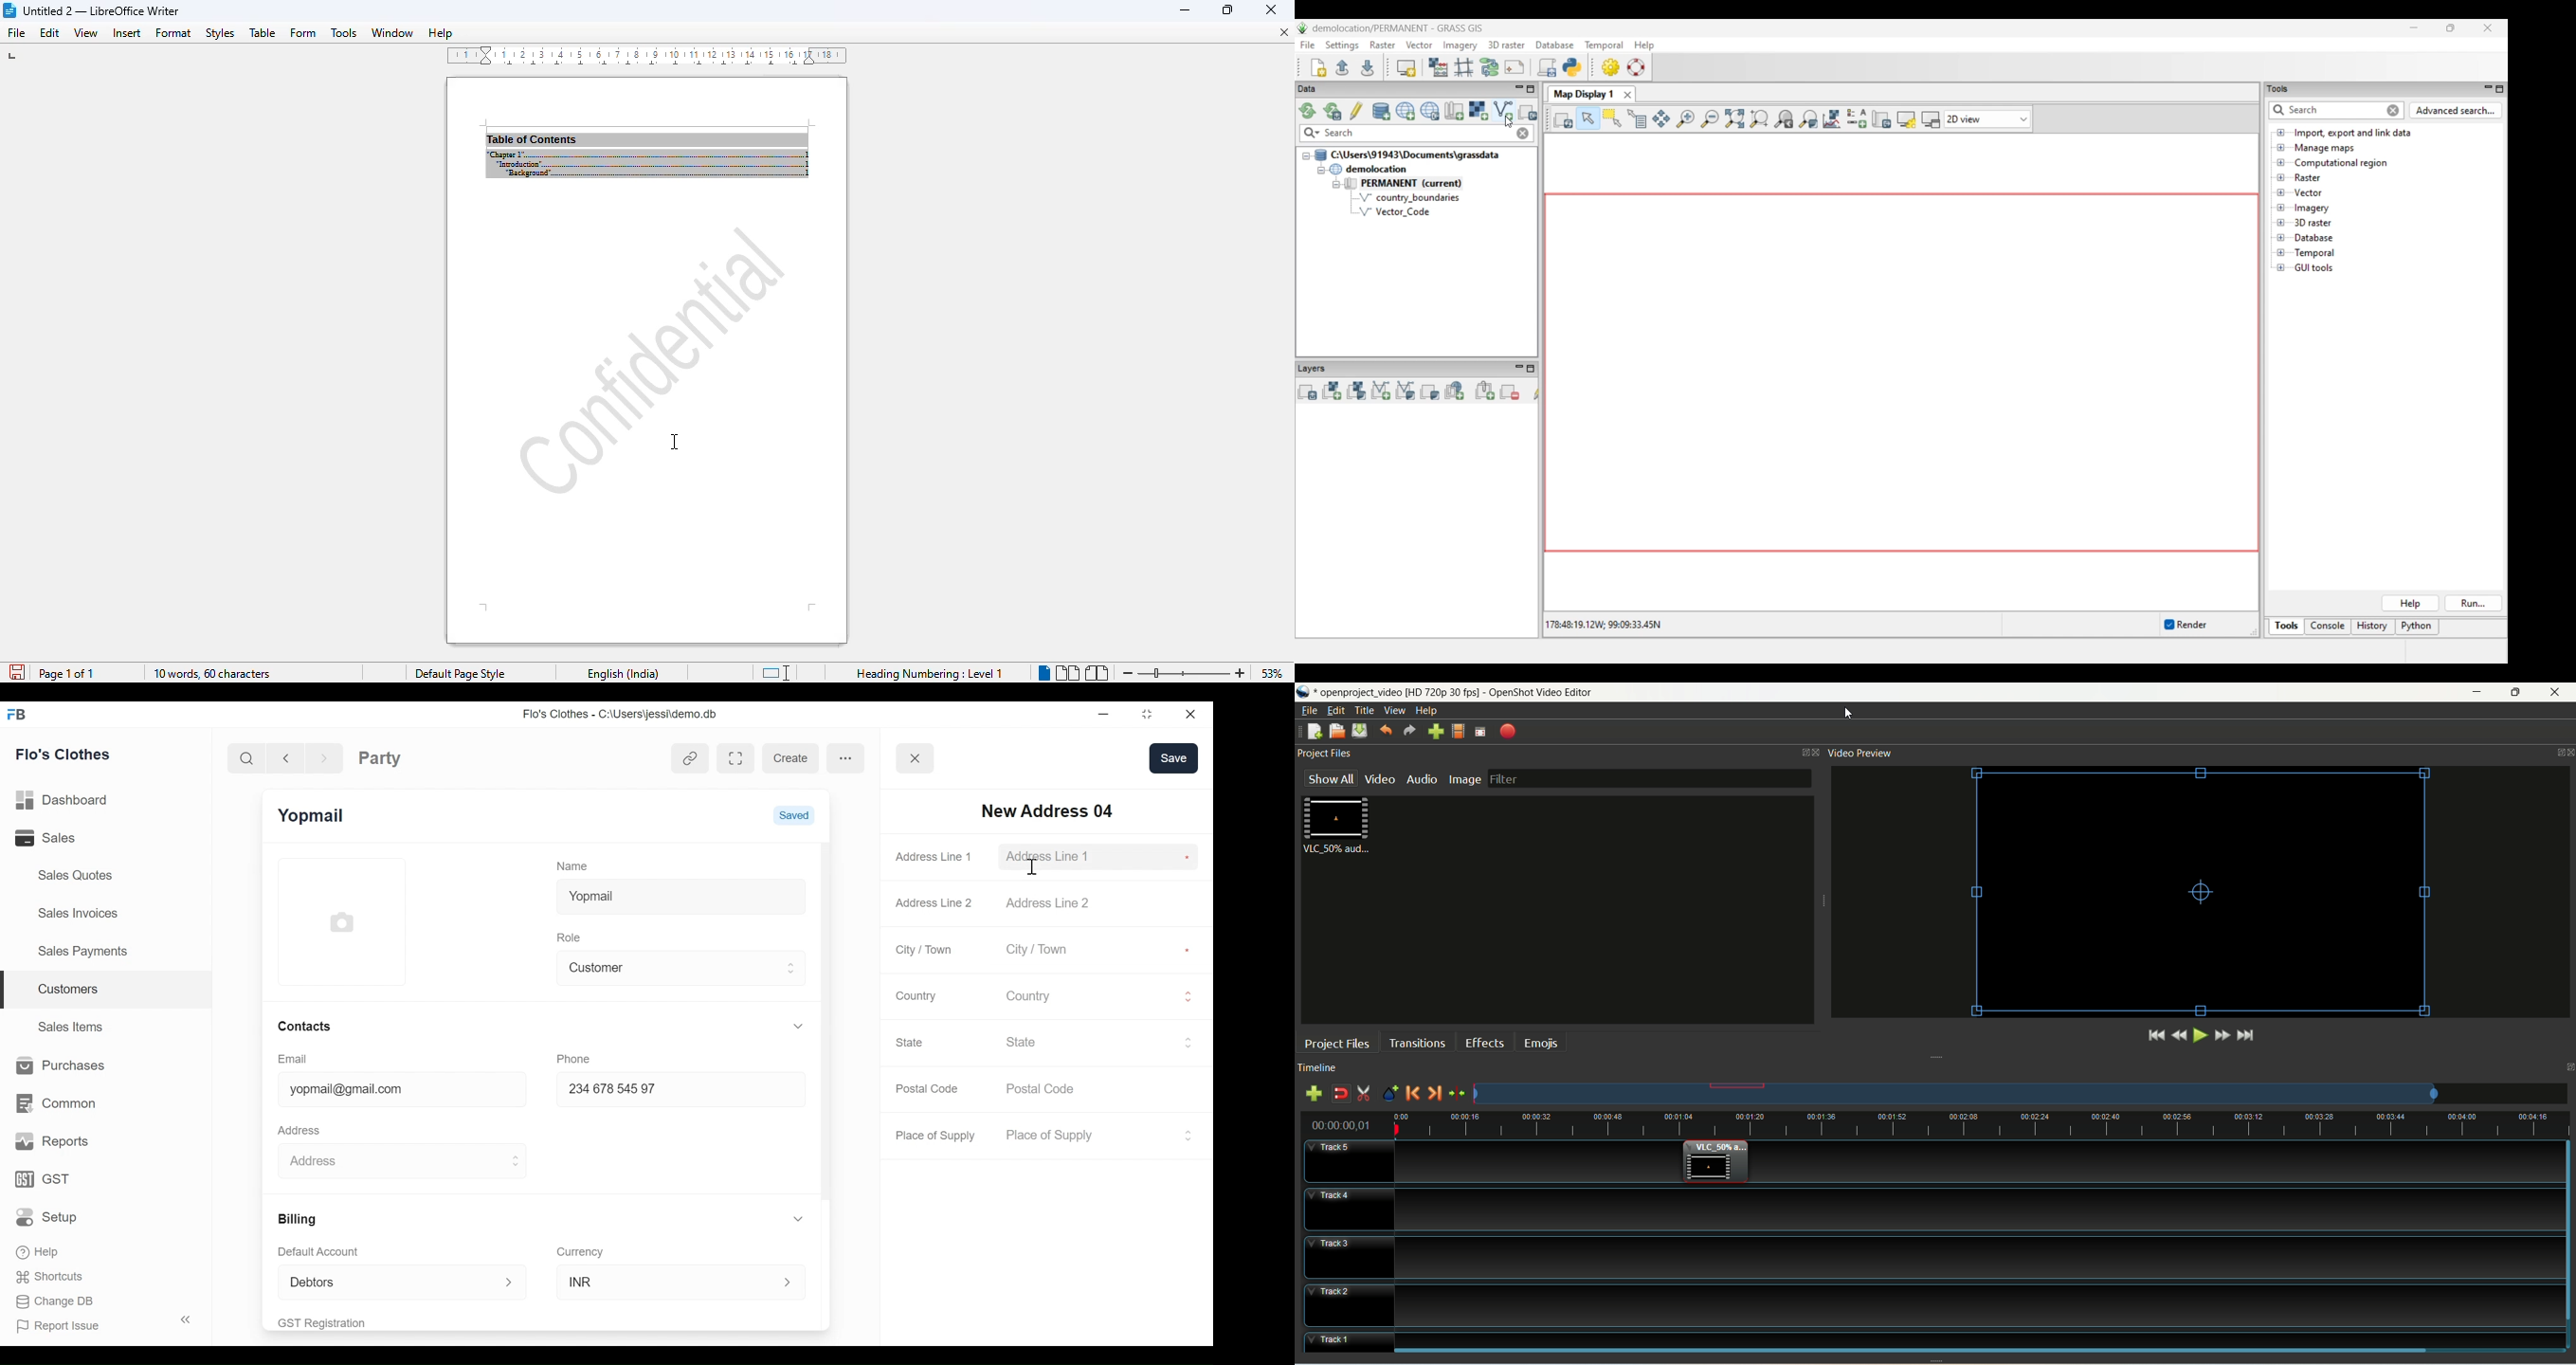 This screenshot has width=2576, height=1372. Describe the element at coordinates (794, 814) in the screenshot. I see `Saved` at that location.